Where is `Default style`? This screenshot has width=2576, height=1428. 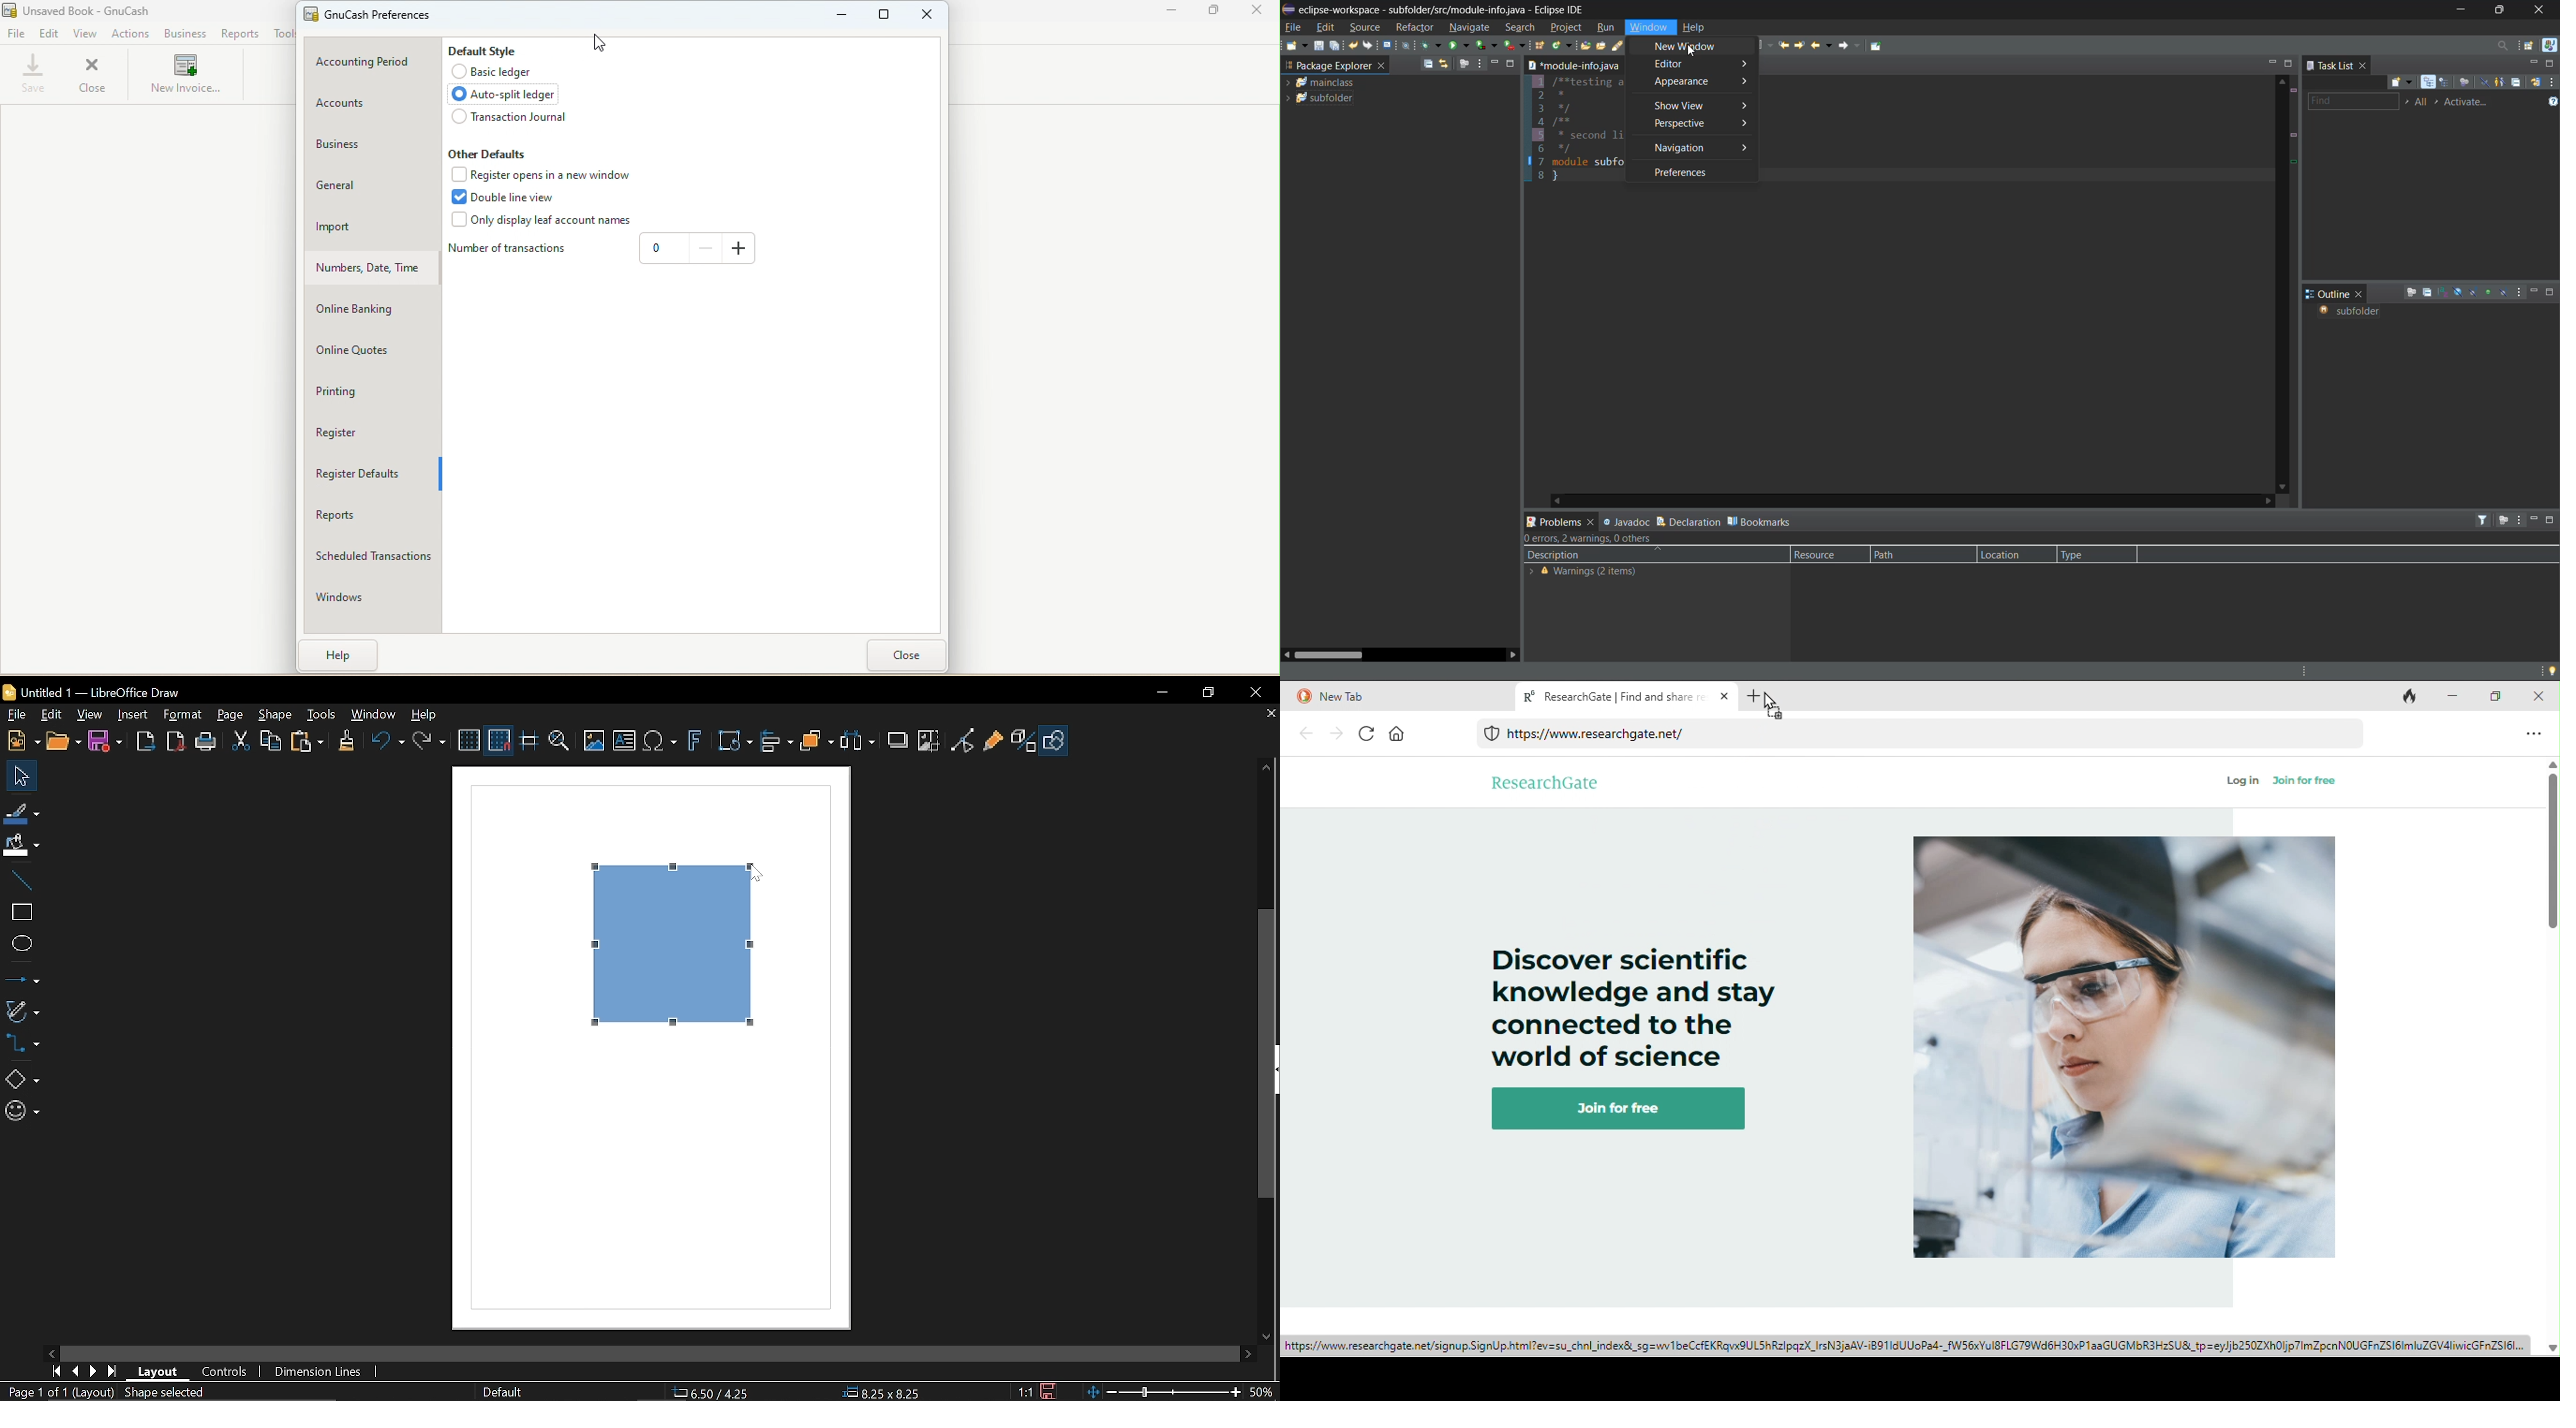 Default style is located at coordinates (487, 52).